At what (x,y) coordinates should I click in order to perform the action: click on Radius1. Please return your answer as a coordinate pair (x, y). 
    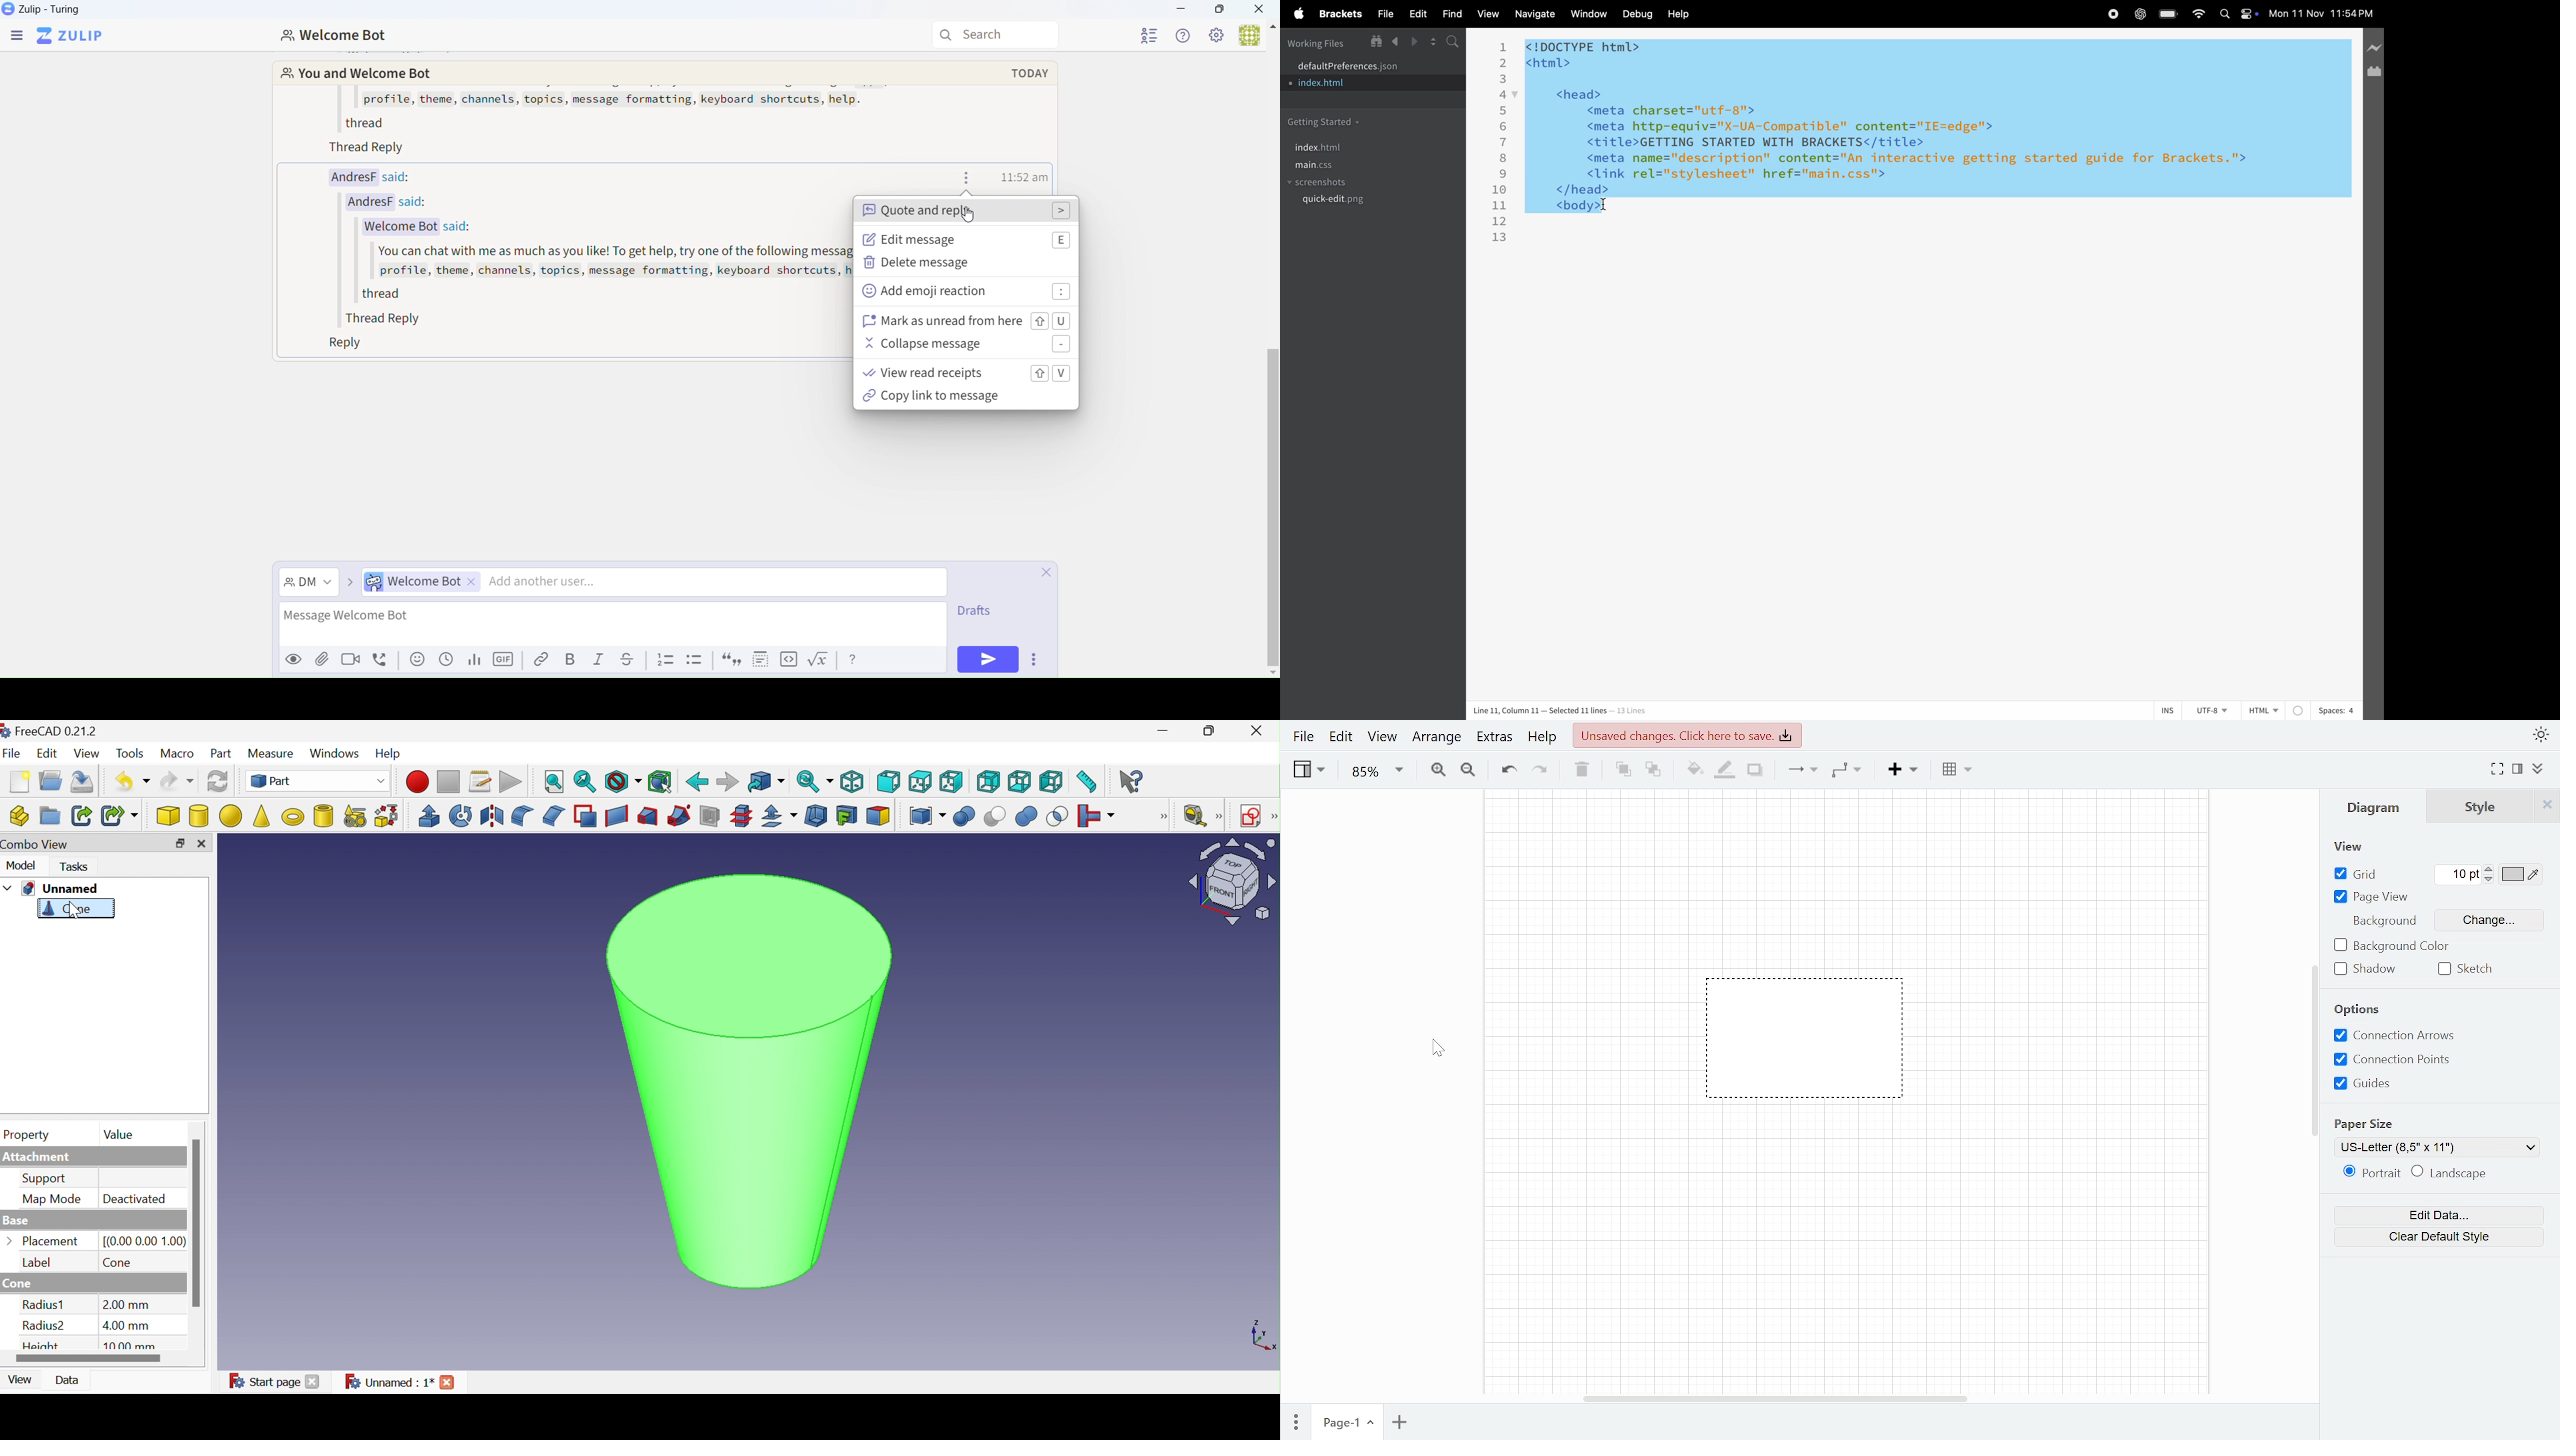
    Looking at the image, I should click on (44, 1304).